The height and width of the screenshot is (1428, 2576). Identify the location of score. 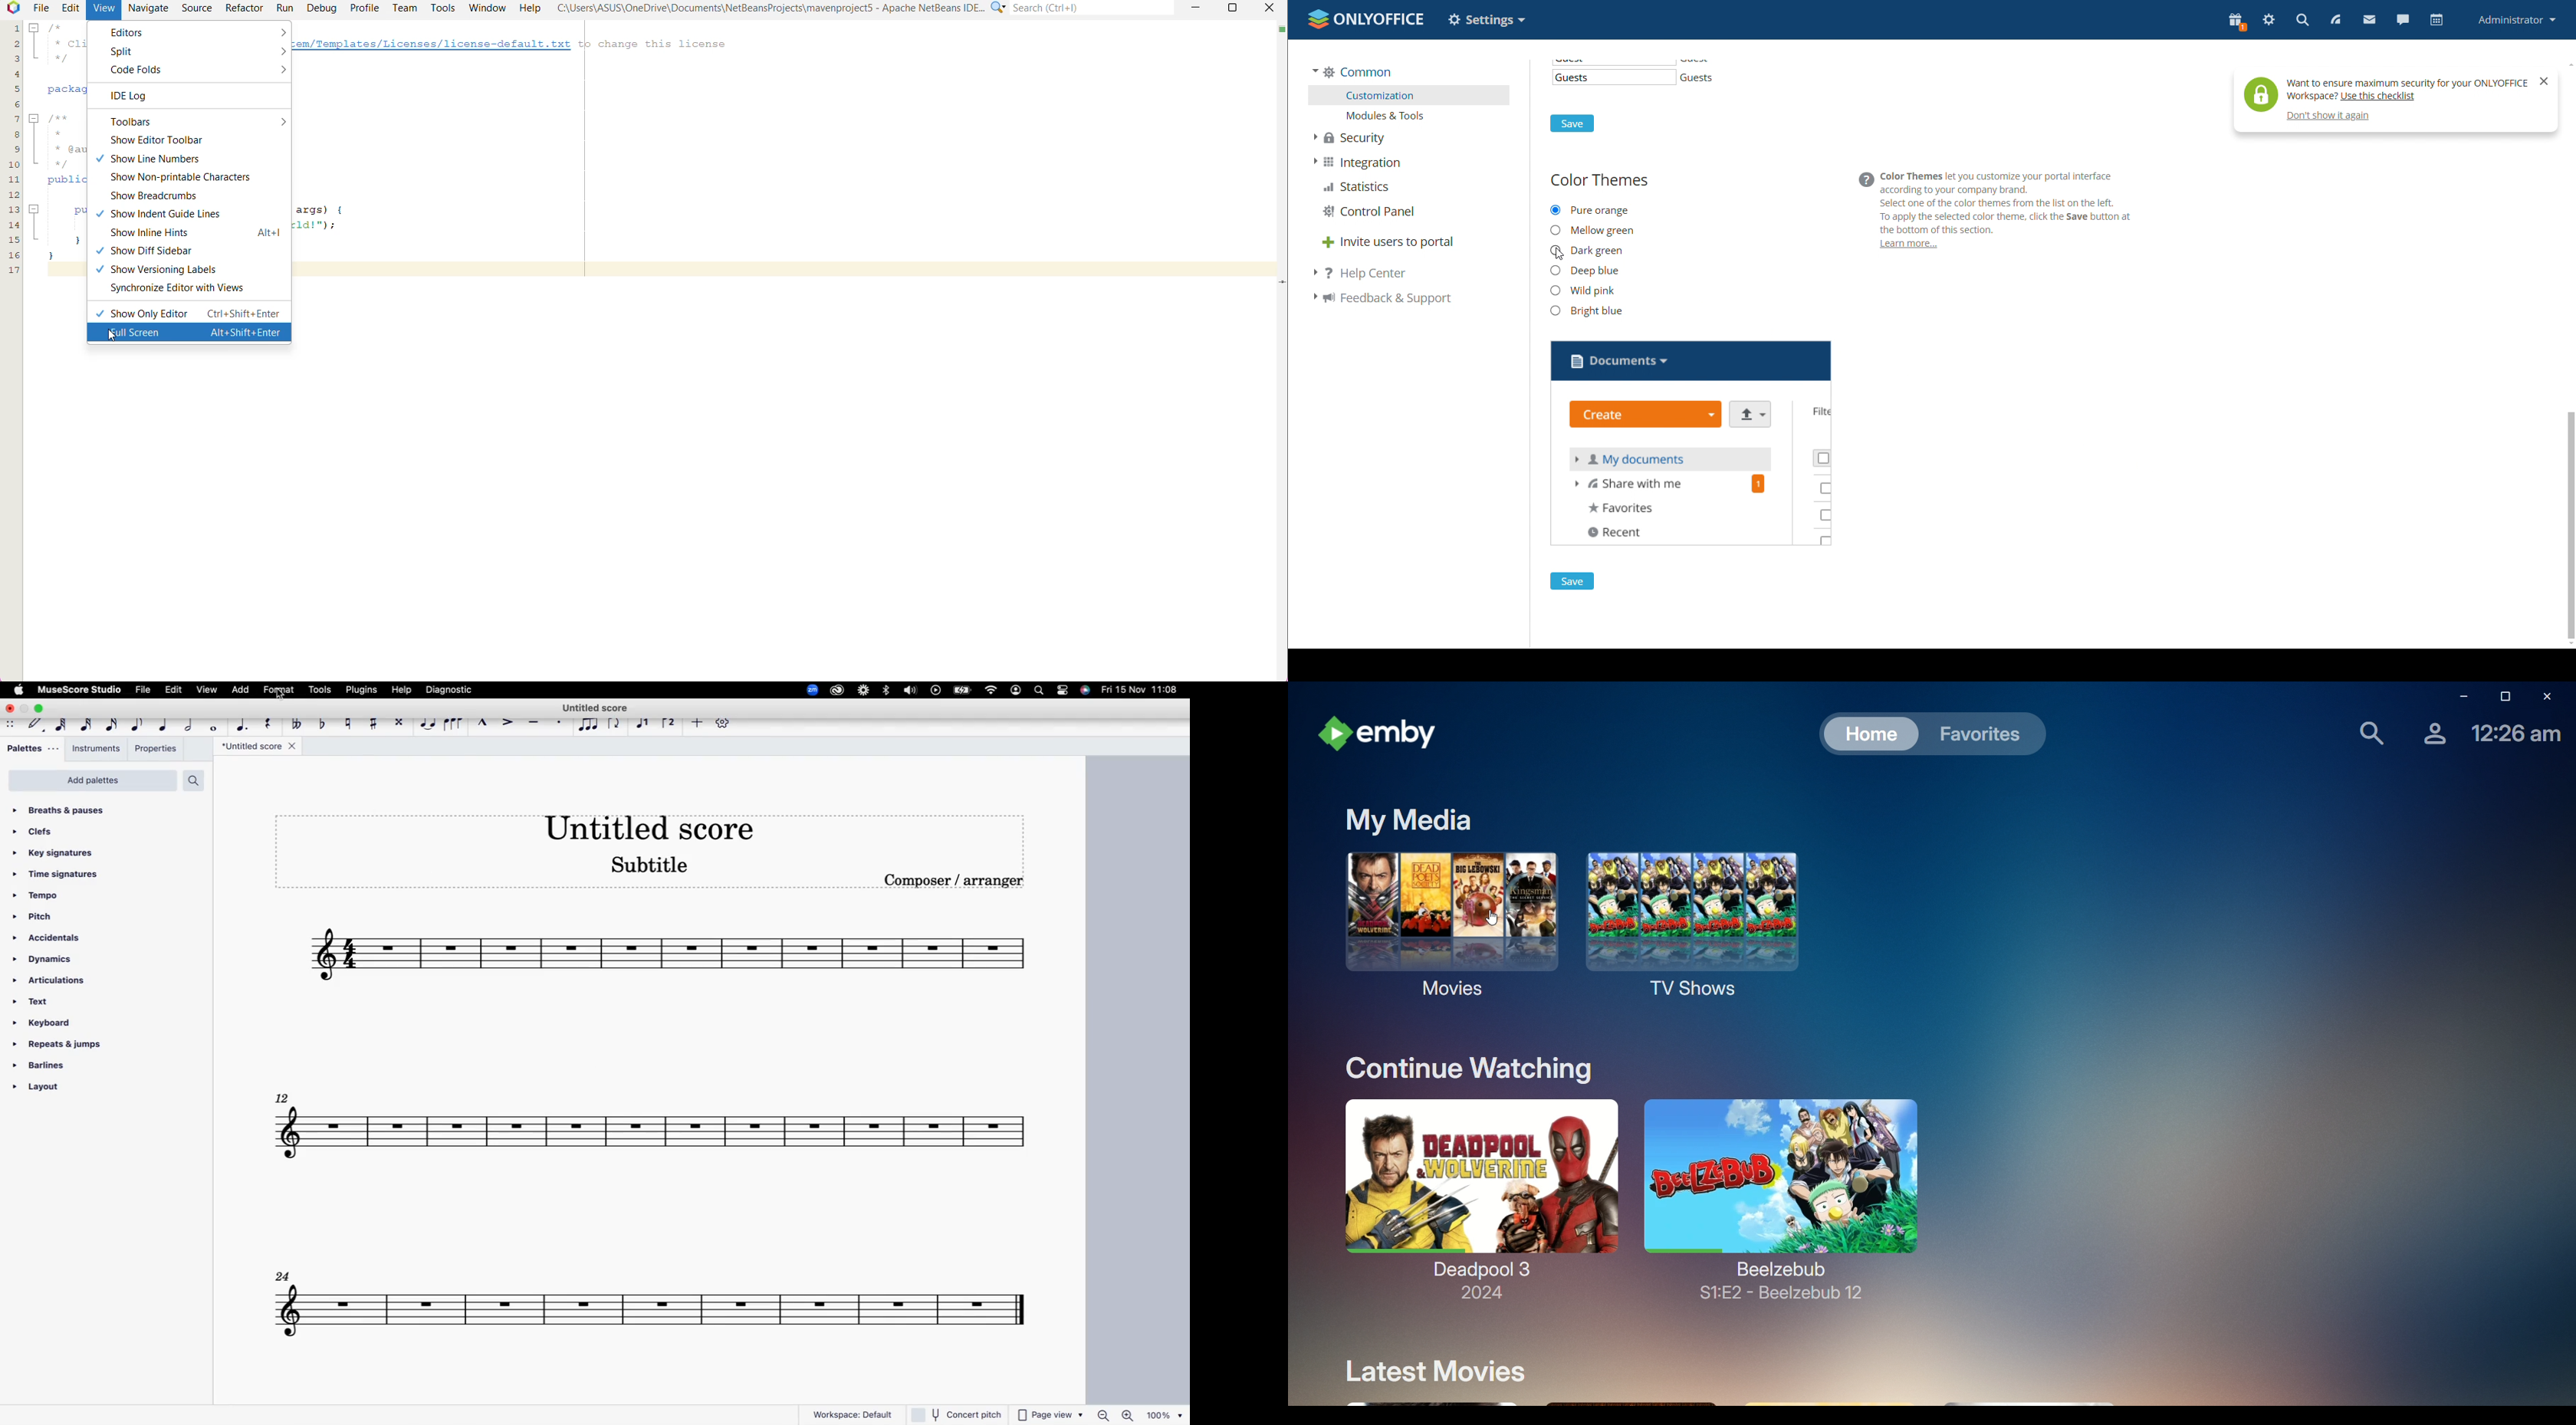
(632, 1303).